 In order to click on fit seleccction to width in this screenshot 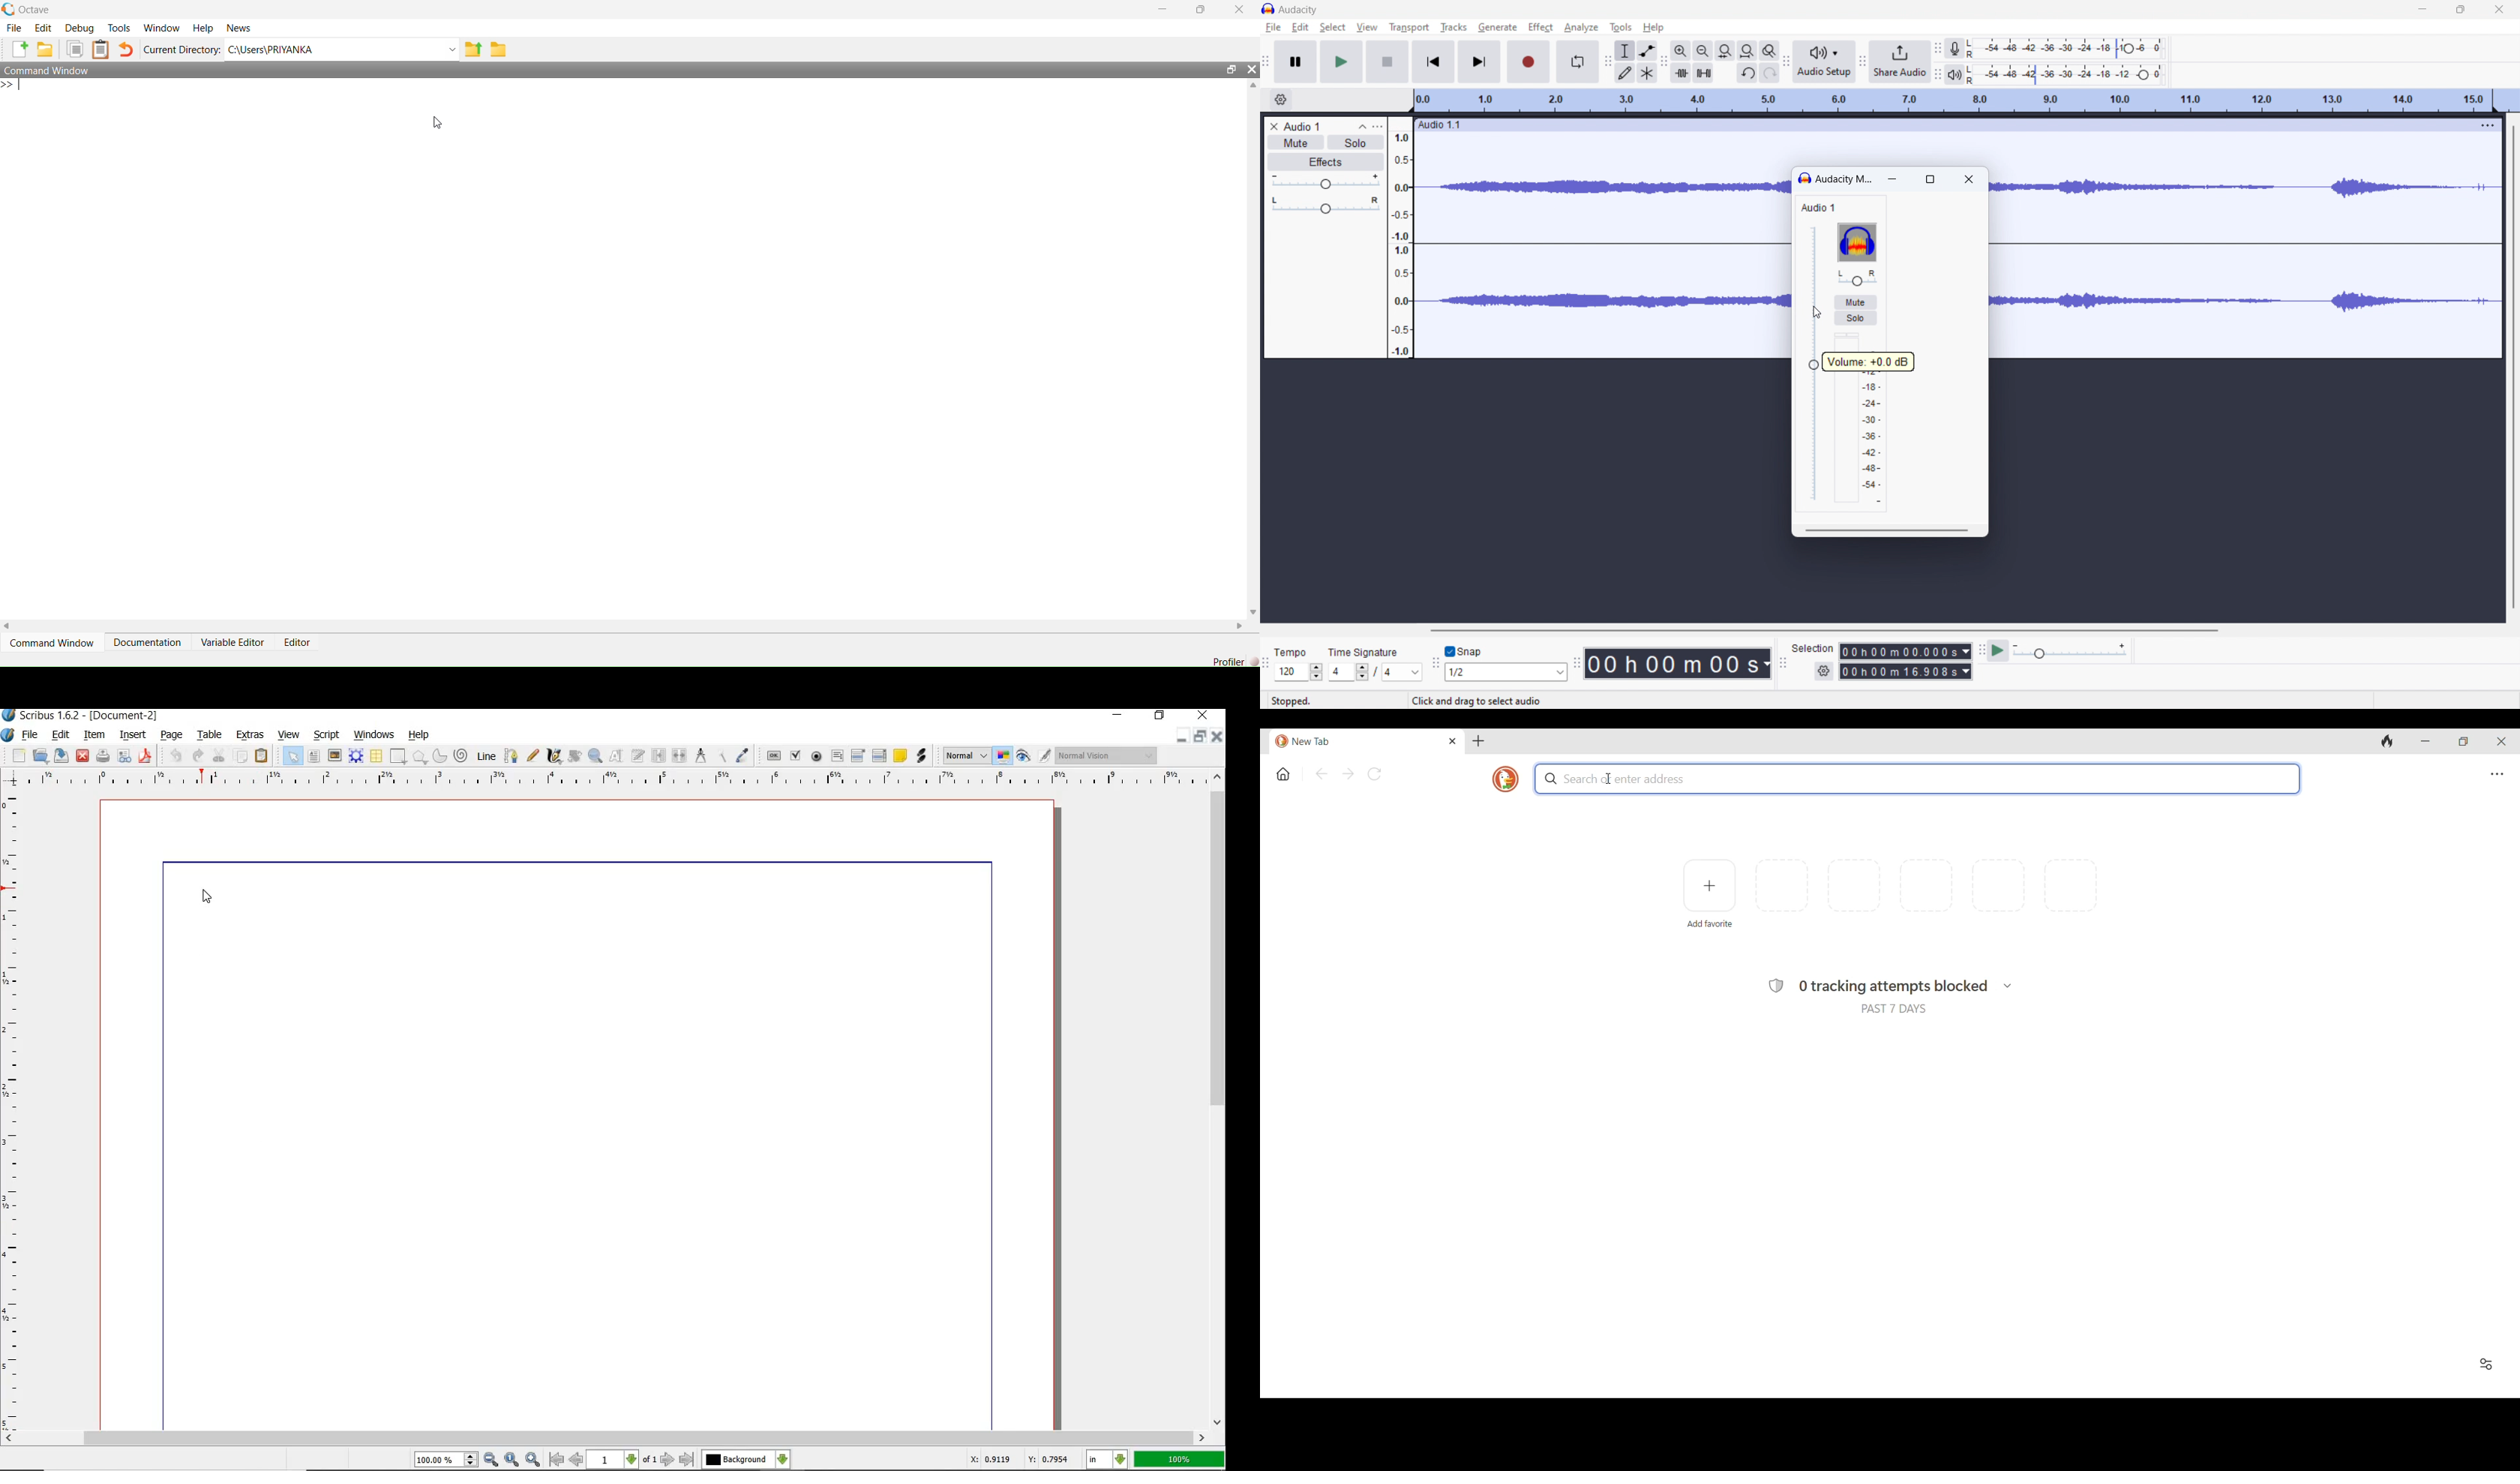, I will do `click(1725, 51)`.